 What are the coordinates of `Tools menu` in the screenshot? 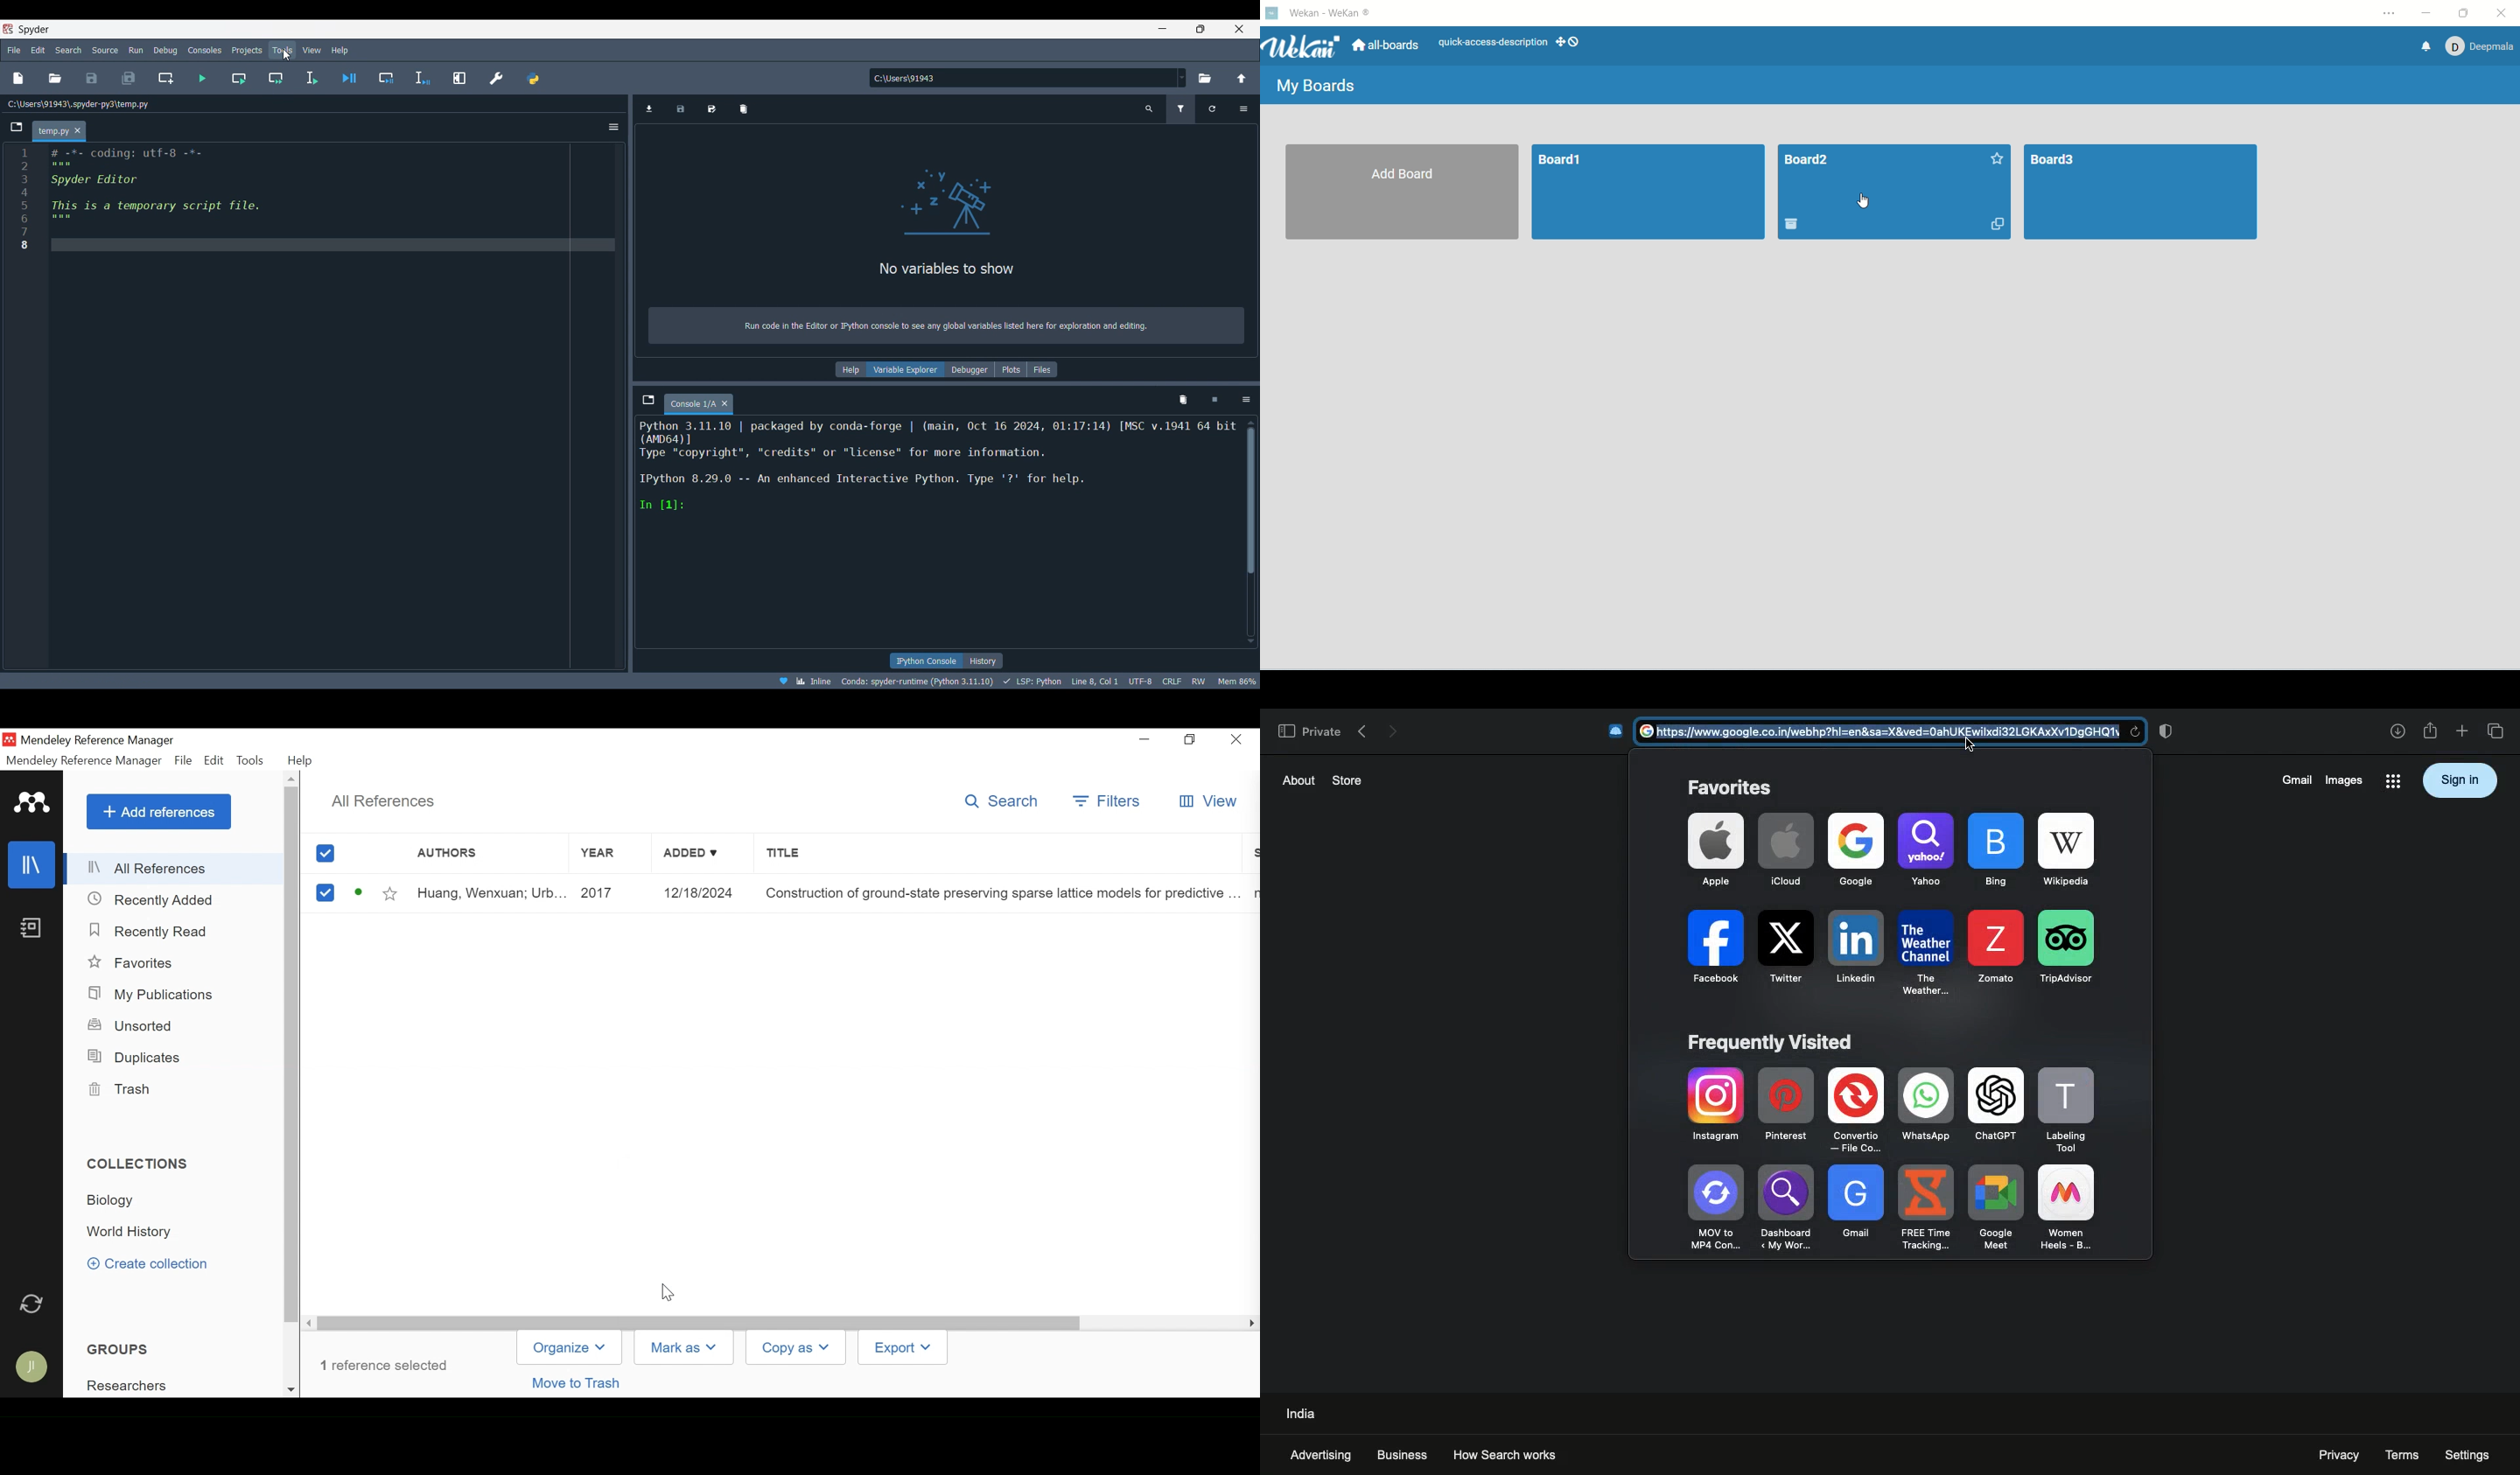 It's located at (282, 51).